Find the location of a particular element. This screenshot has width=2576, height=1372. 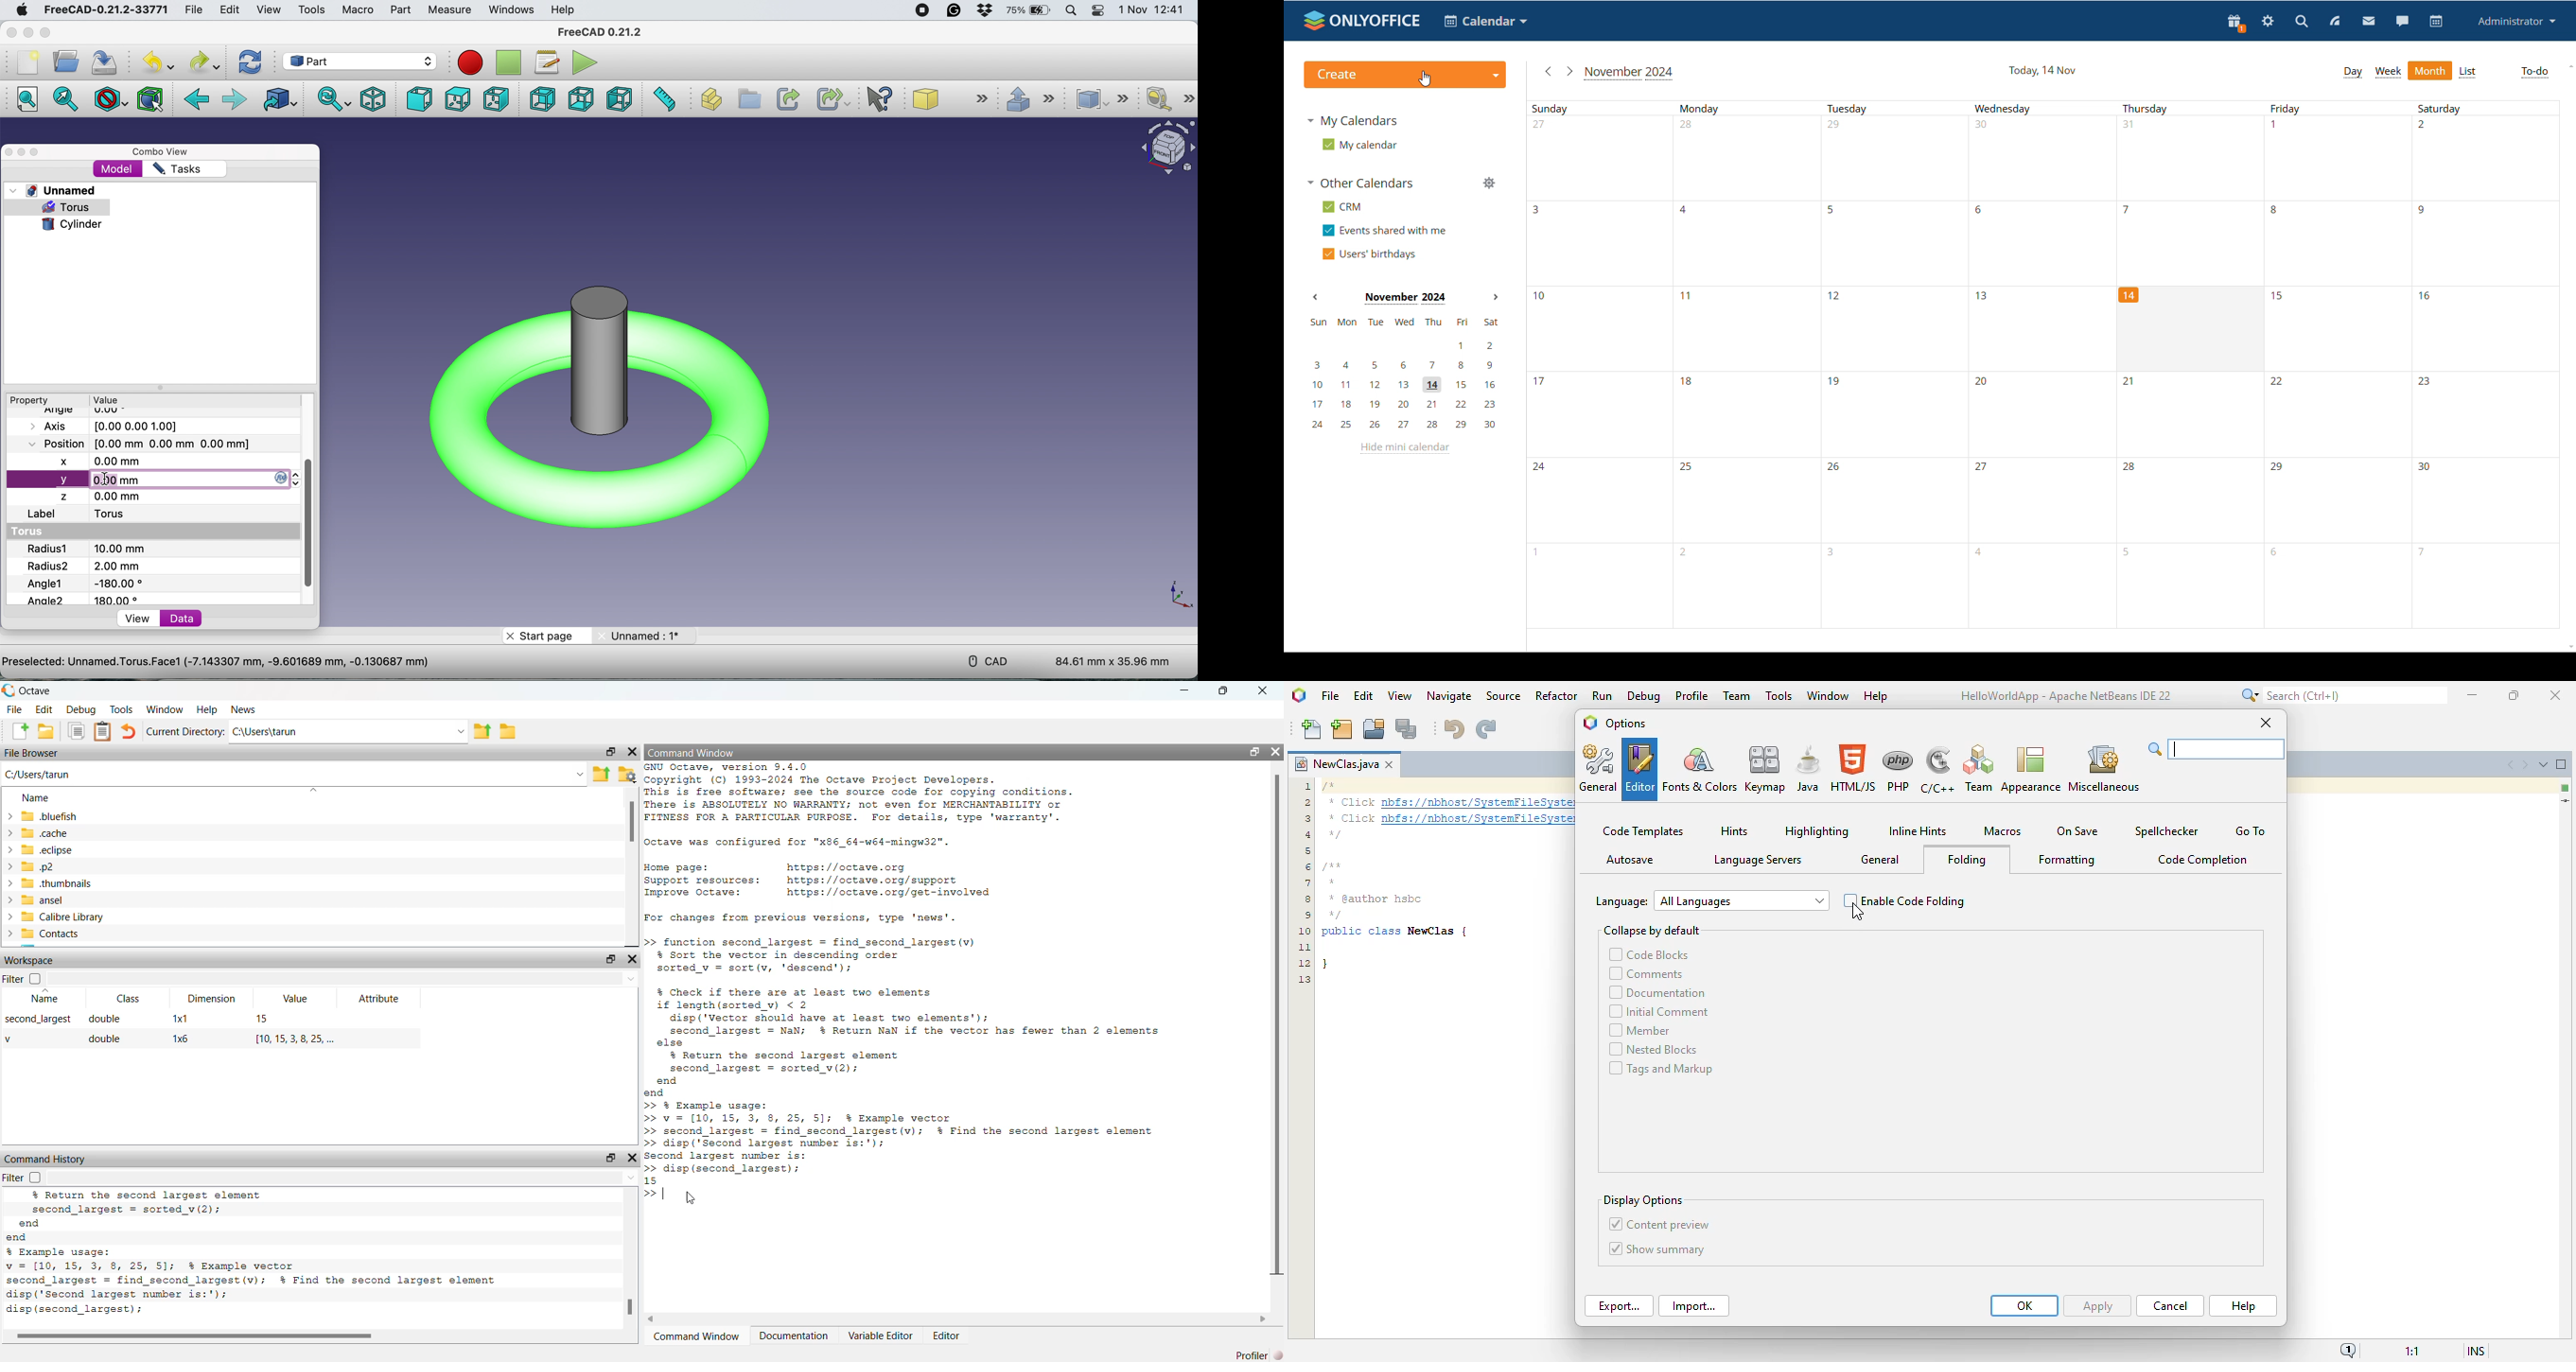

redo is located at coordinates (1487, 729).